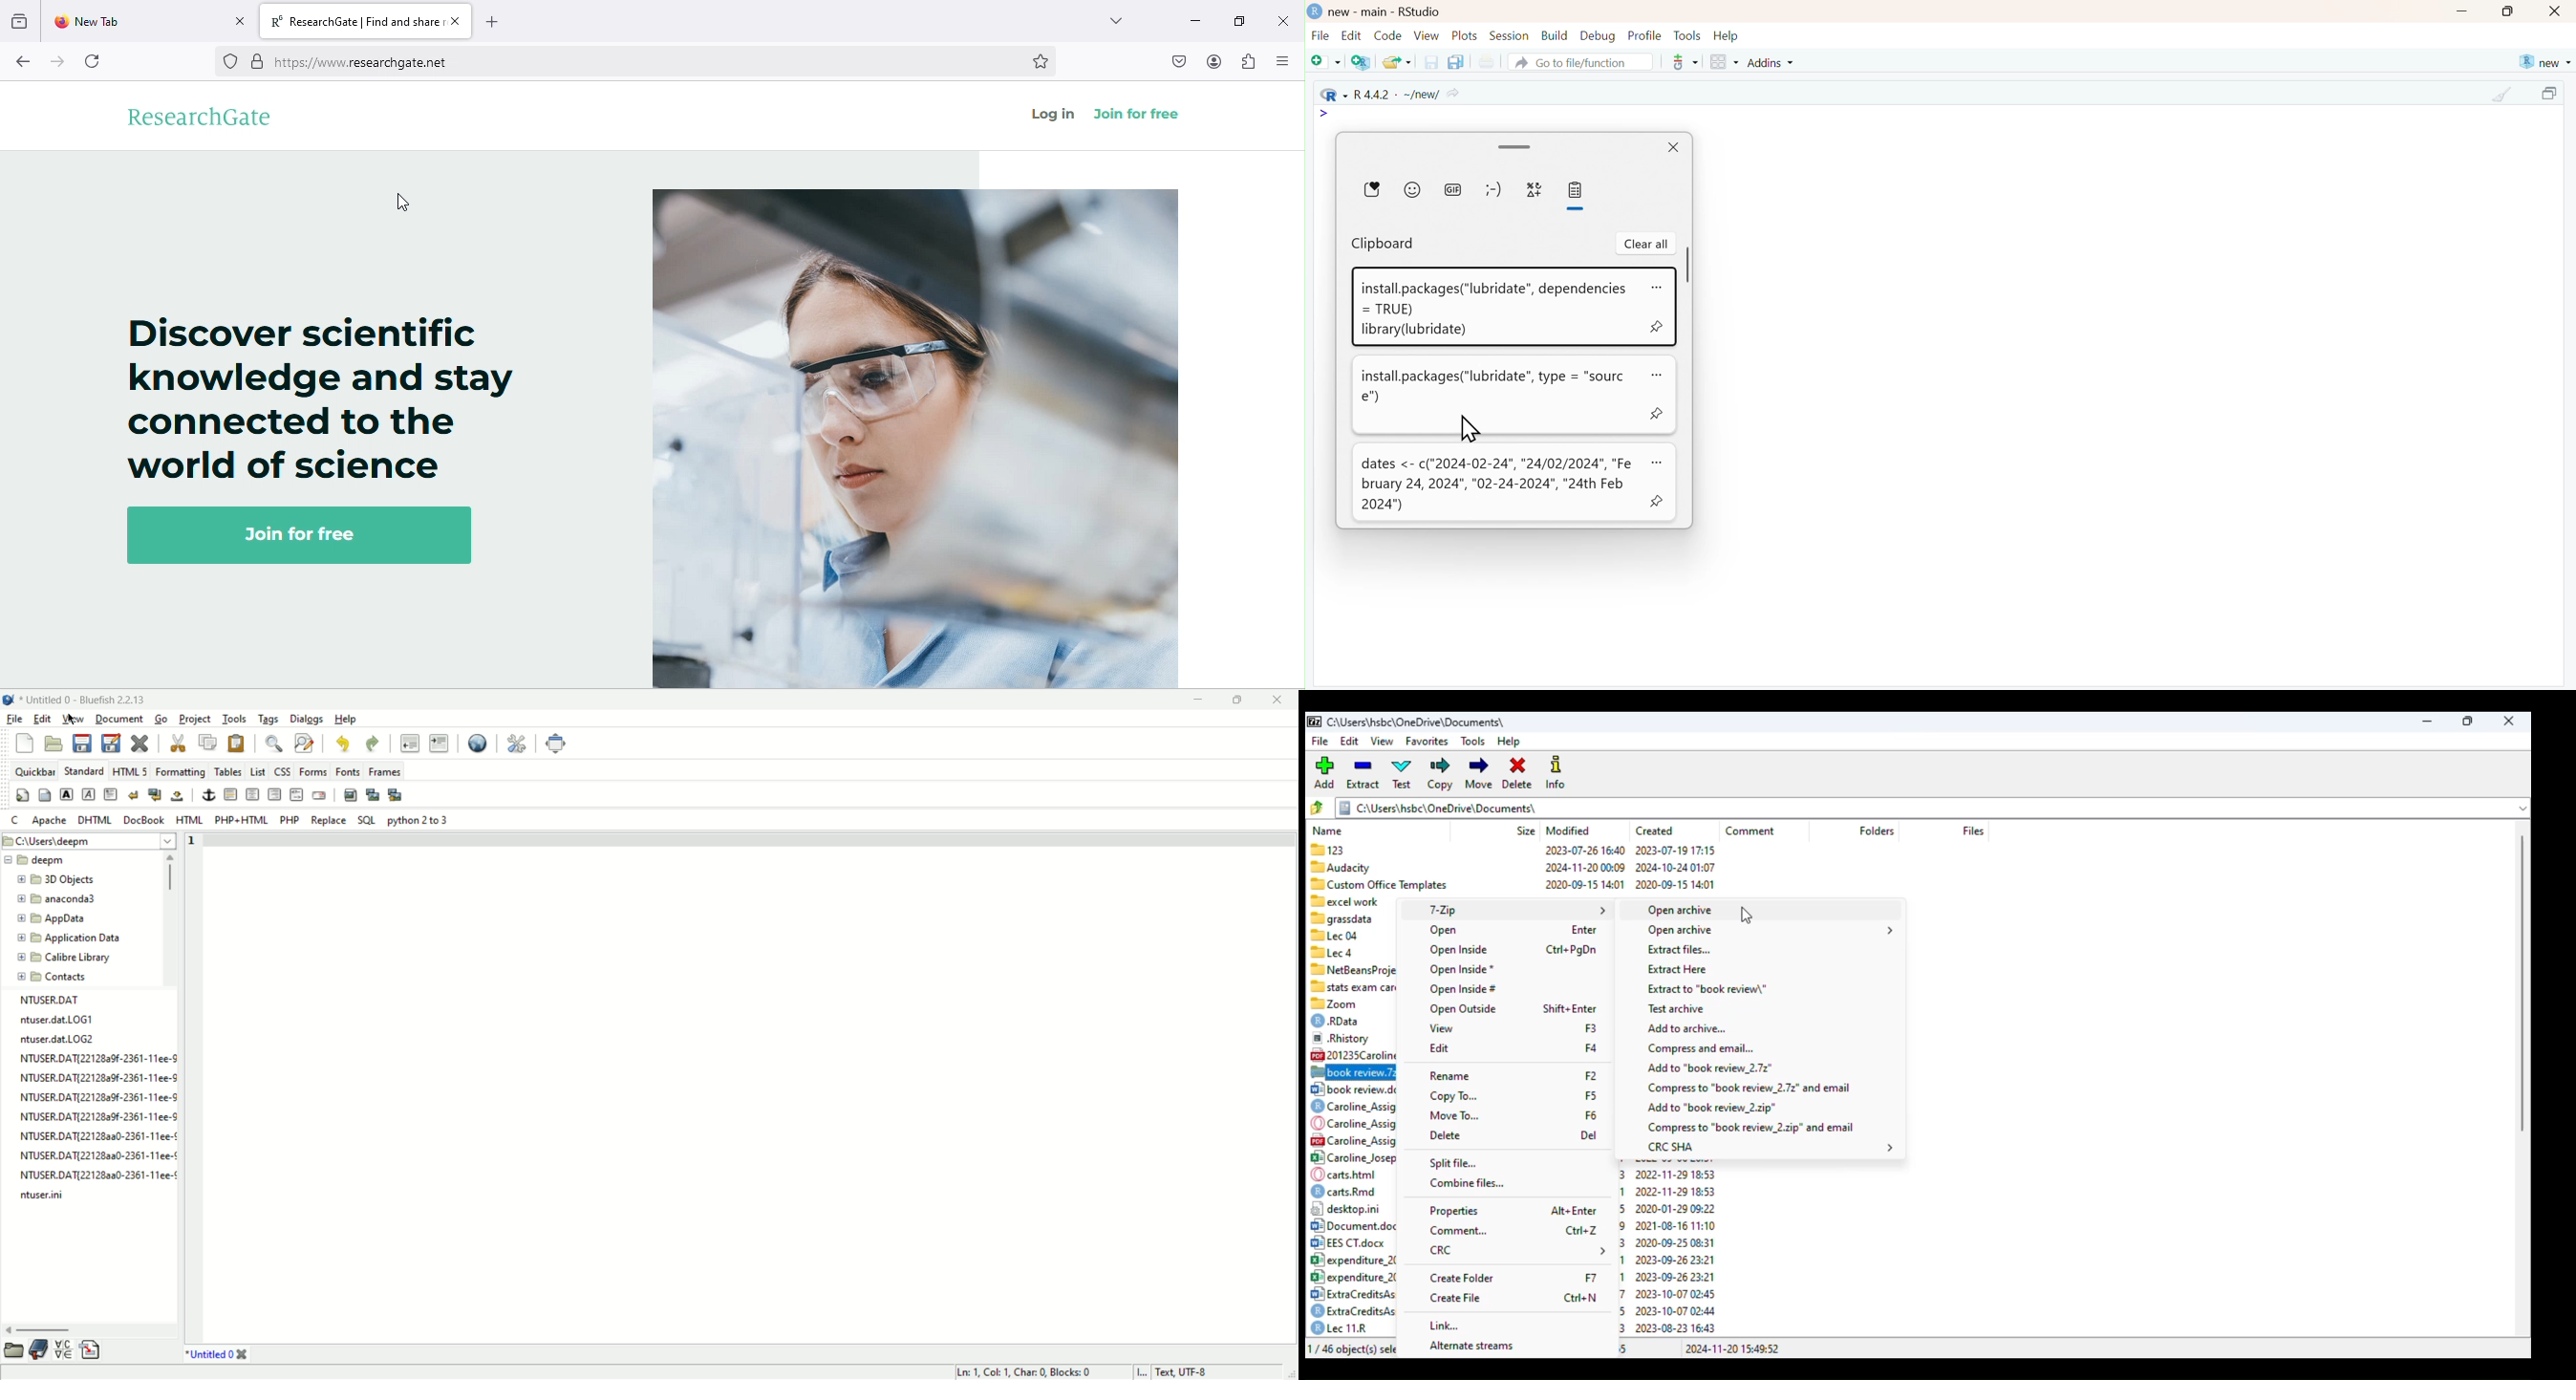  Describe the element at coordinates (1352, 1107) in the screenshot. I see `) Caroline_Assignment 2.... 5703 2023-10-06 15:41 2023-09-26 23:53` at that location.